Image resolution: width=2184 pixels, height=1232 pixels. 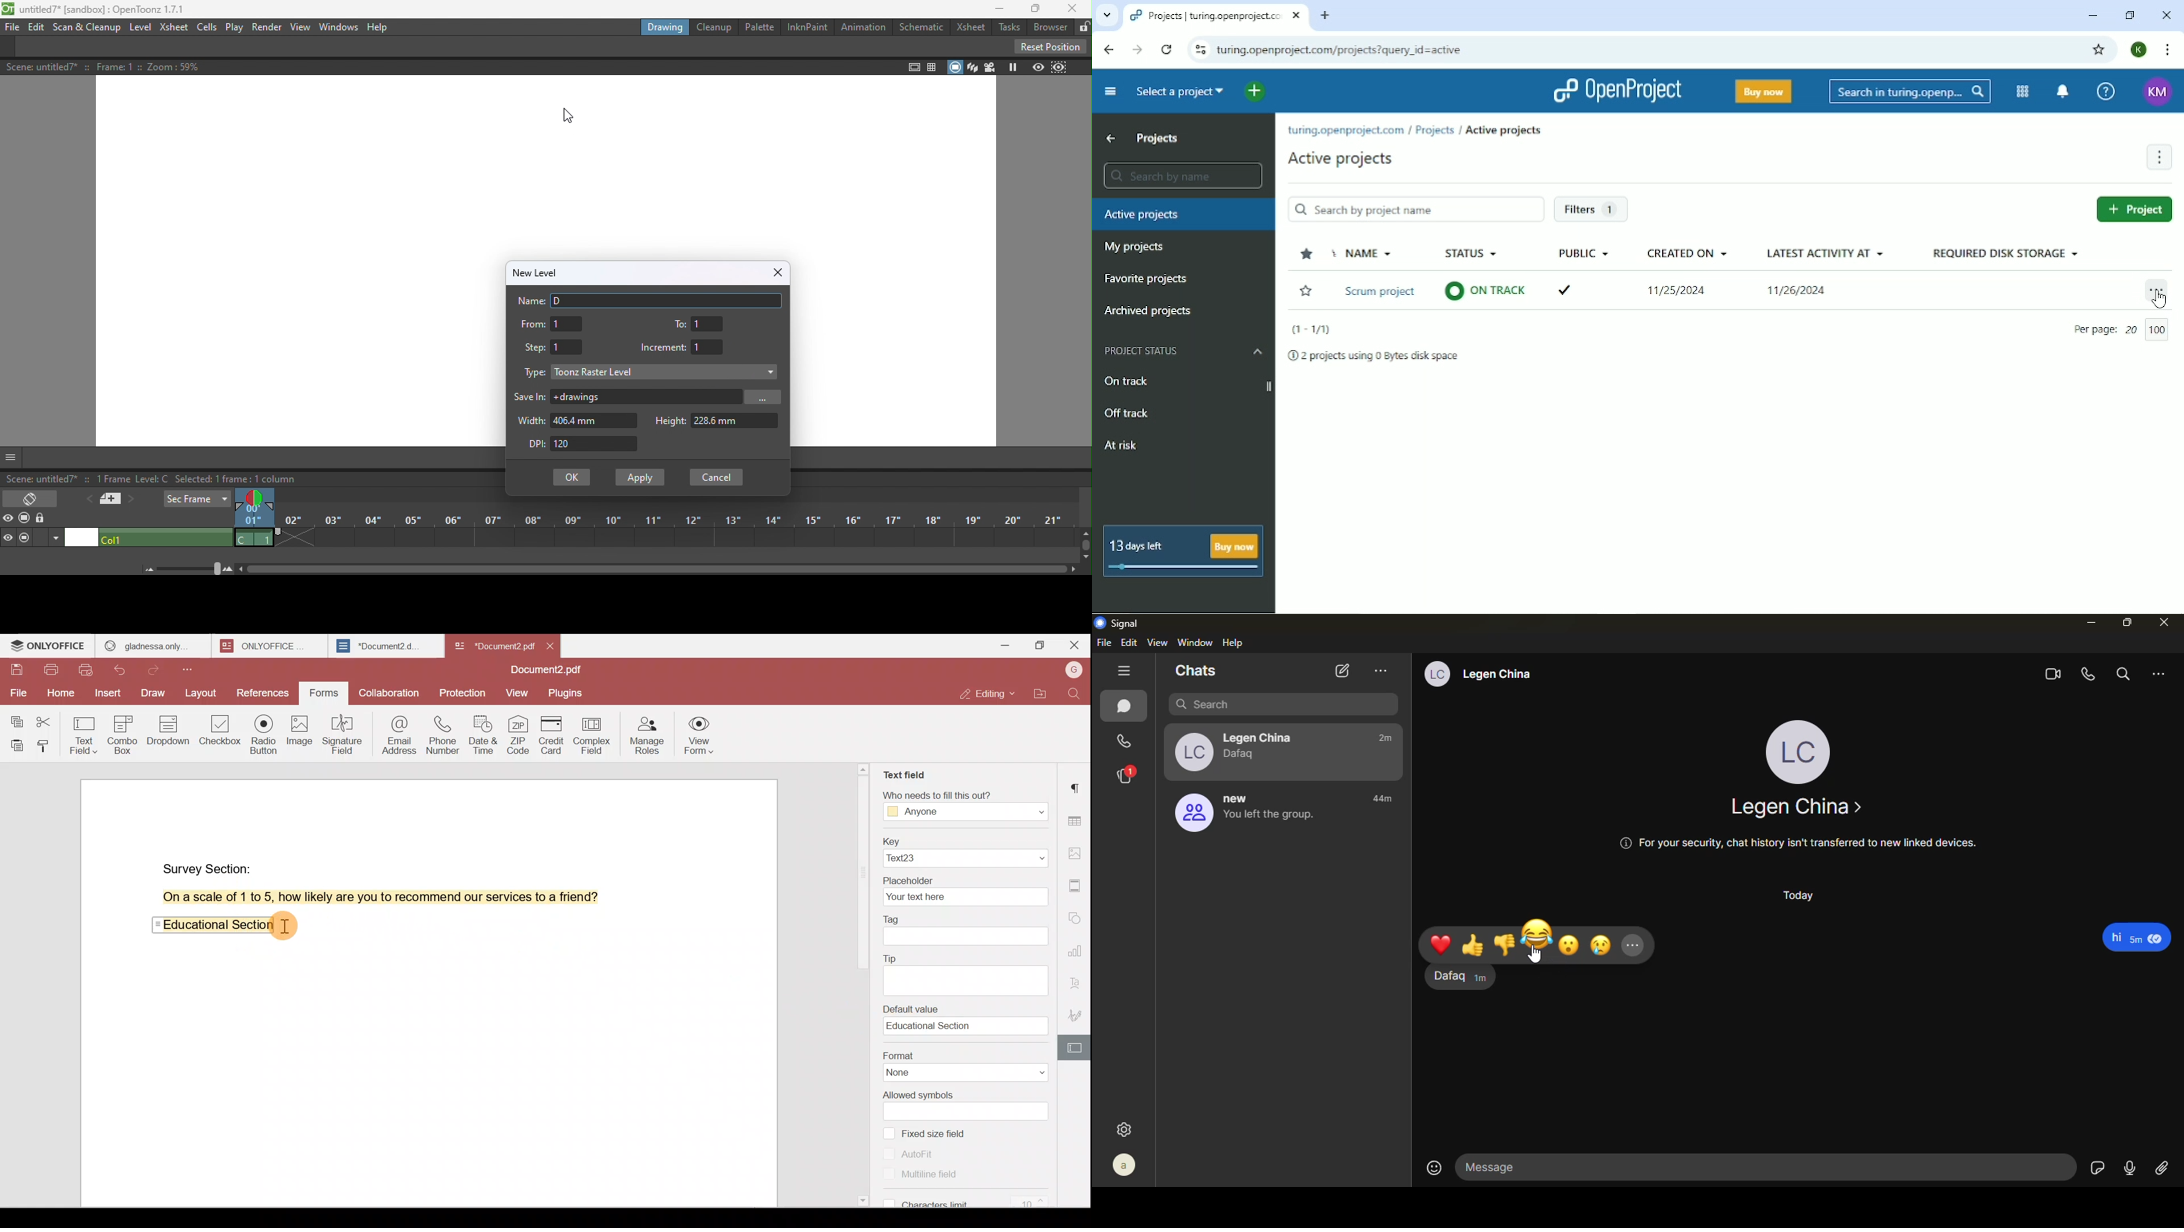 What do you see at coordinates (16, 717) in the screenshot?
I see `Copy` at bounding box center [16, 717].